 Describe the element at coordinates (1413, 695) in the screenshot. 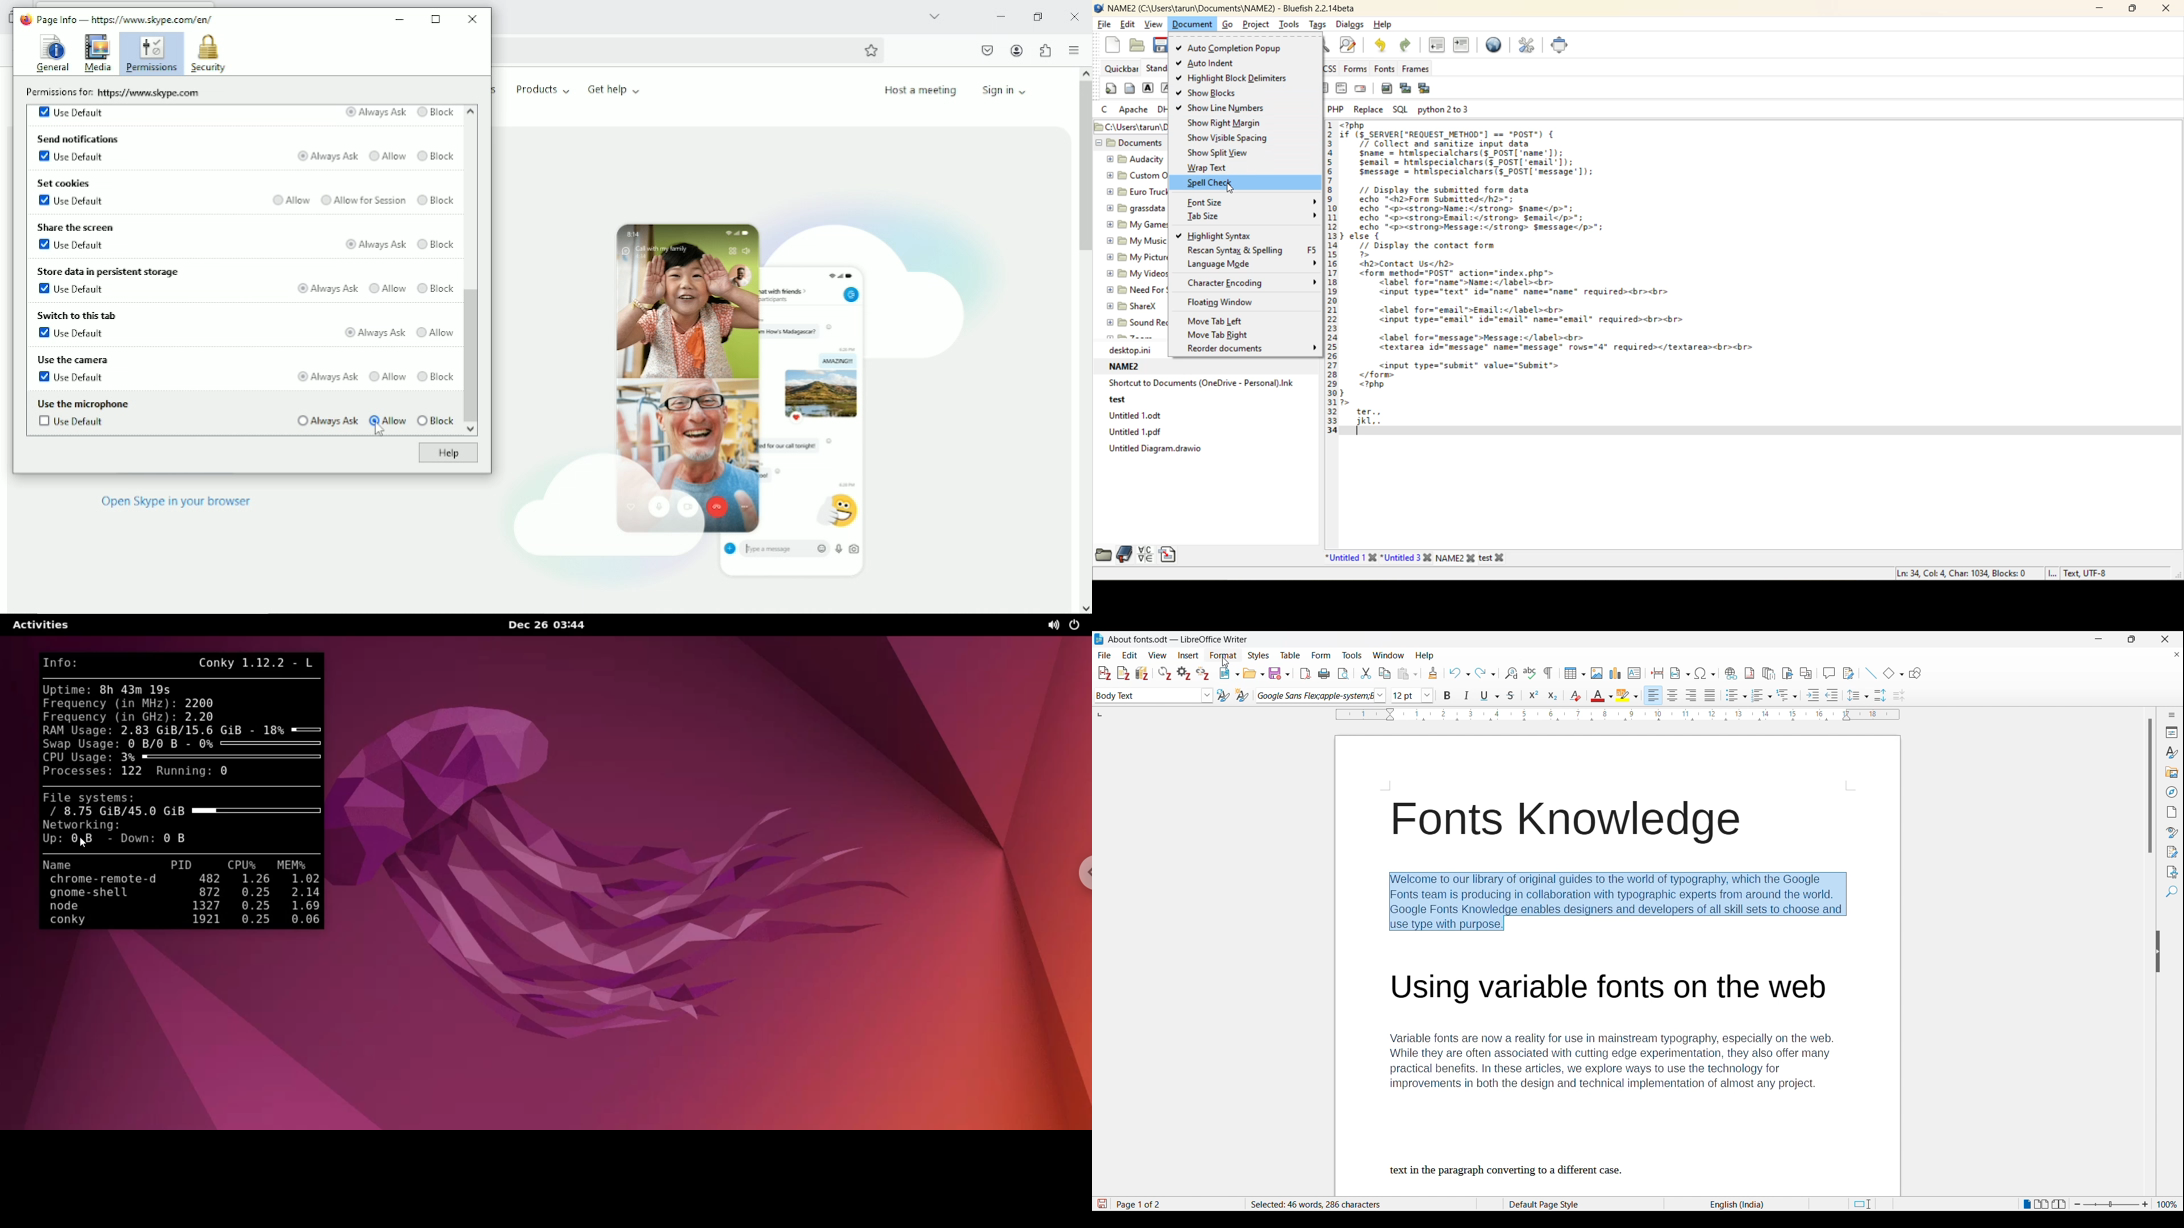

I see `Font size` at that location.